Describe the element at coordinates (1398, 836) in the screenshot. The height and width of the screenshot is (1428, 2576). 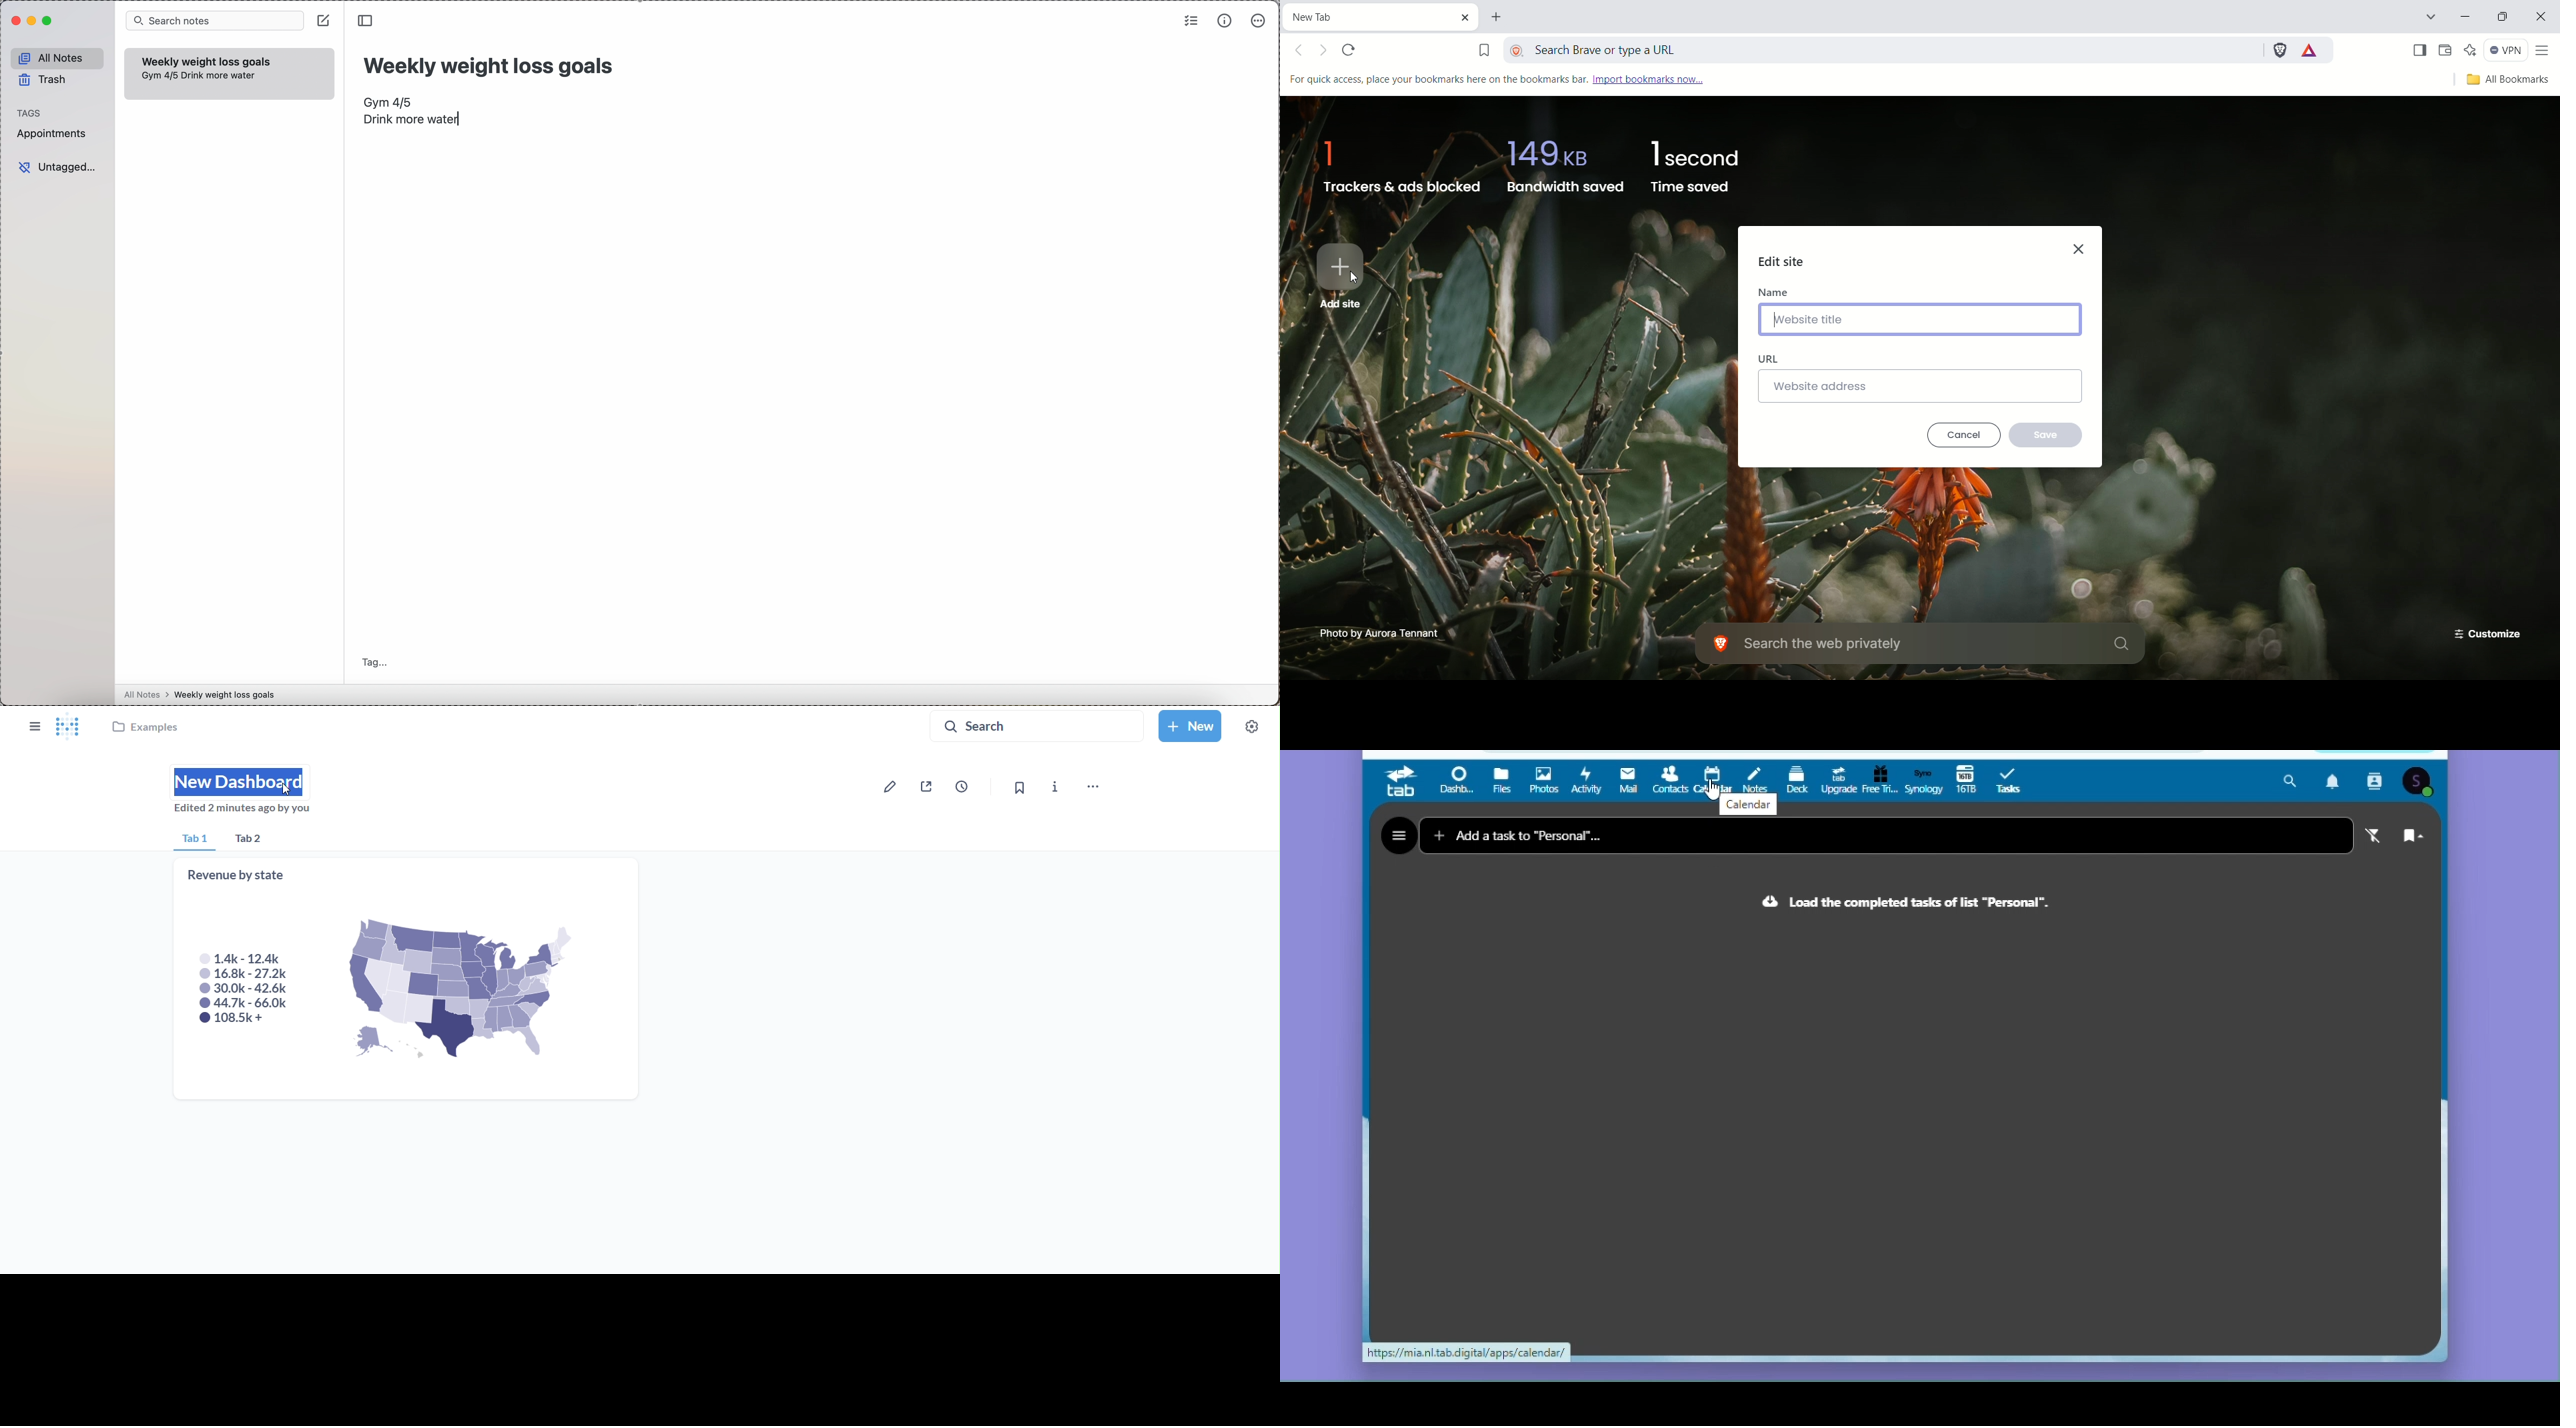
I see `Hamburger menu` at that location.